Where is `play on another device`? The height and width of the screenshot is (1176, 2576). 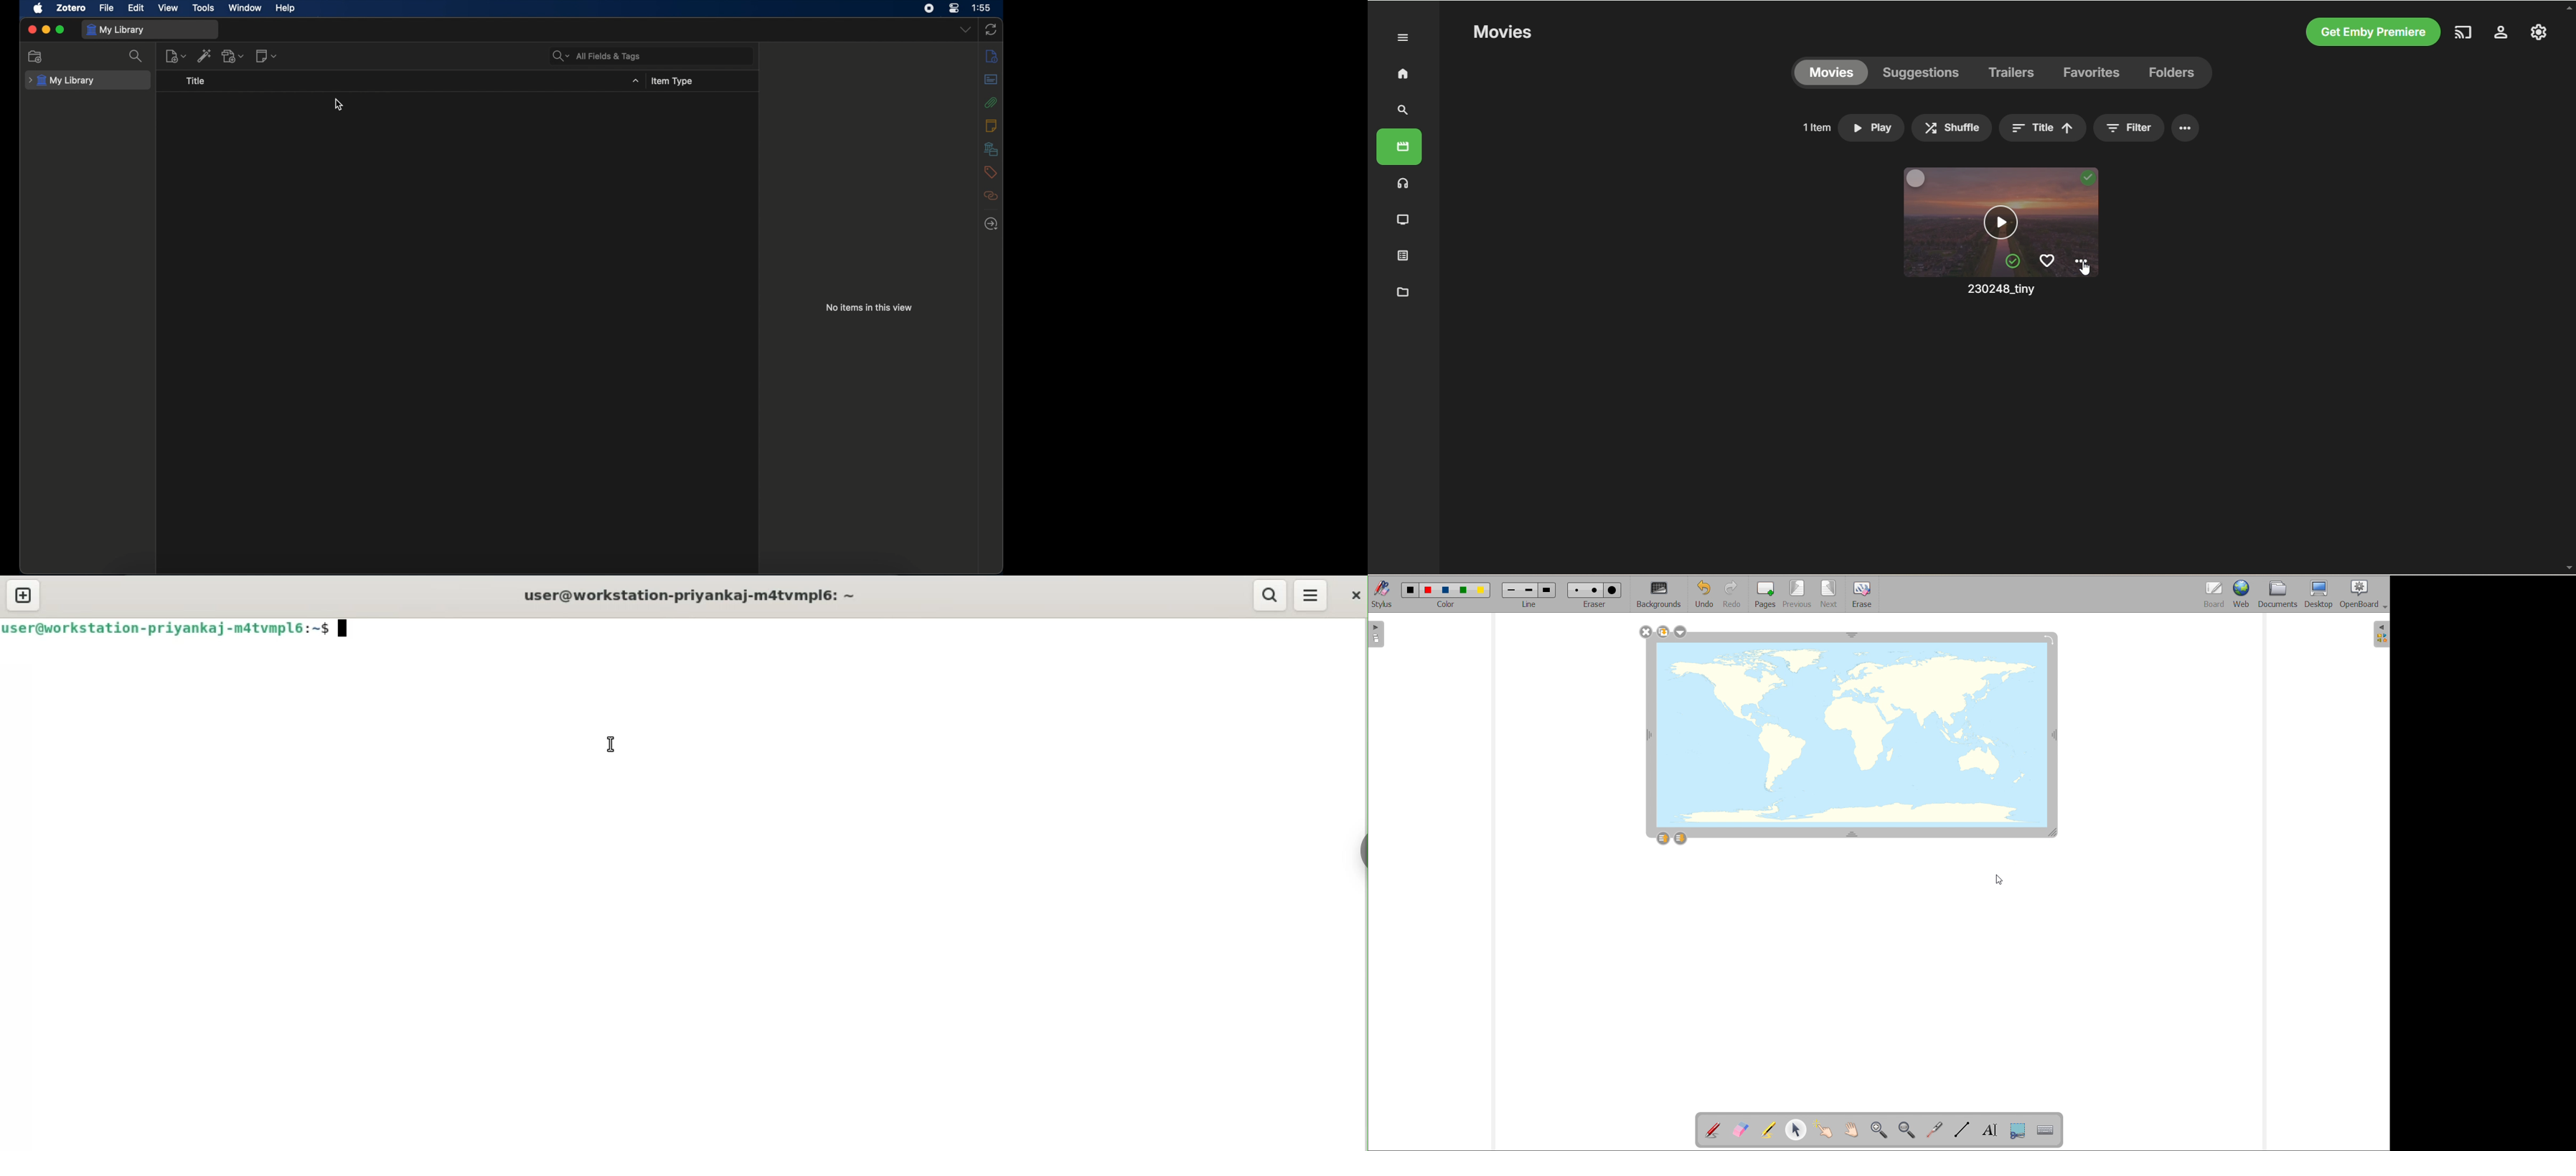
play on another device is located at coordinates (2465, 32).